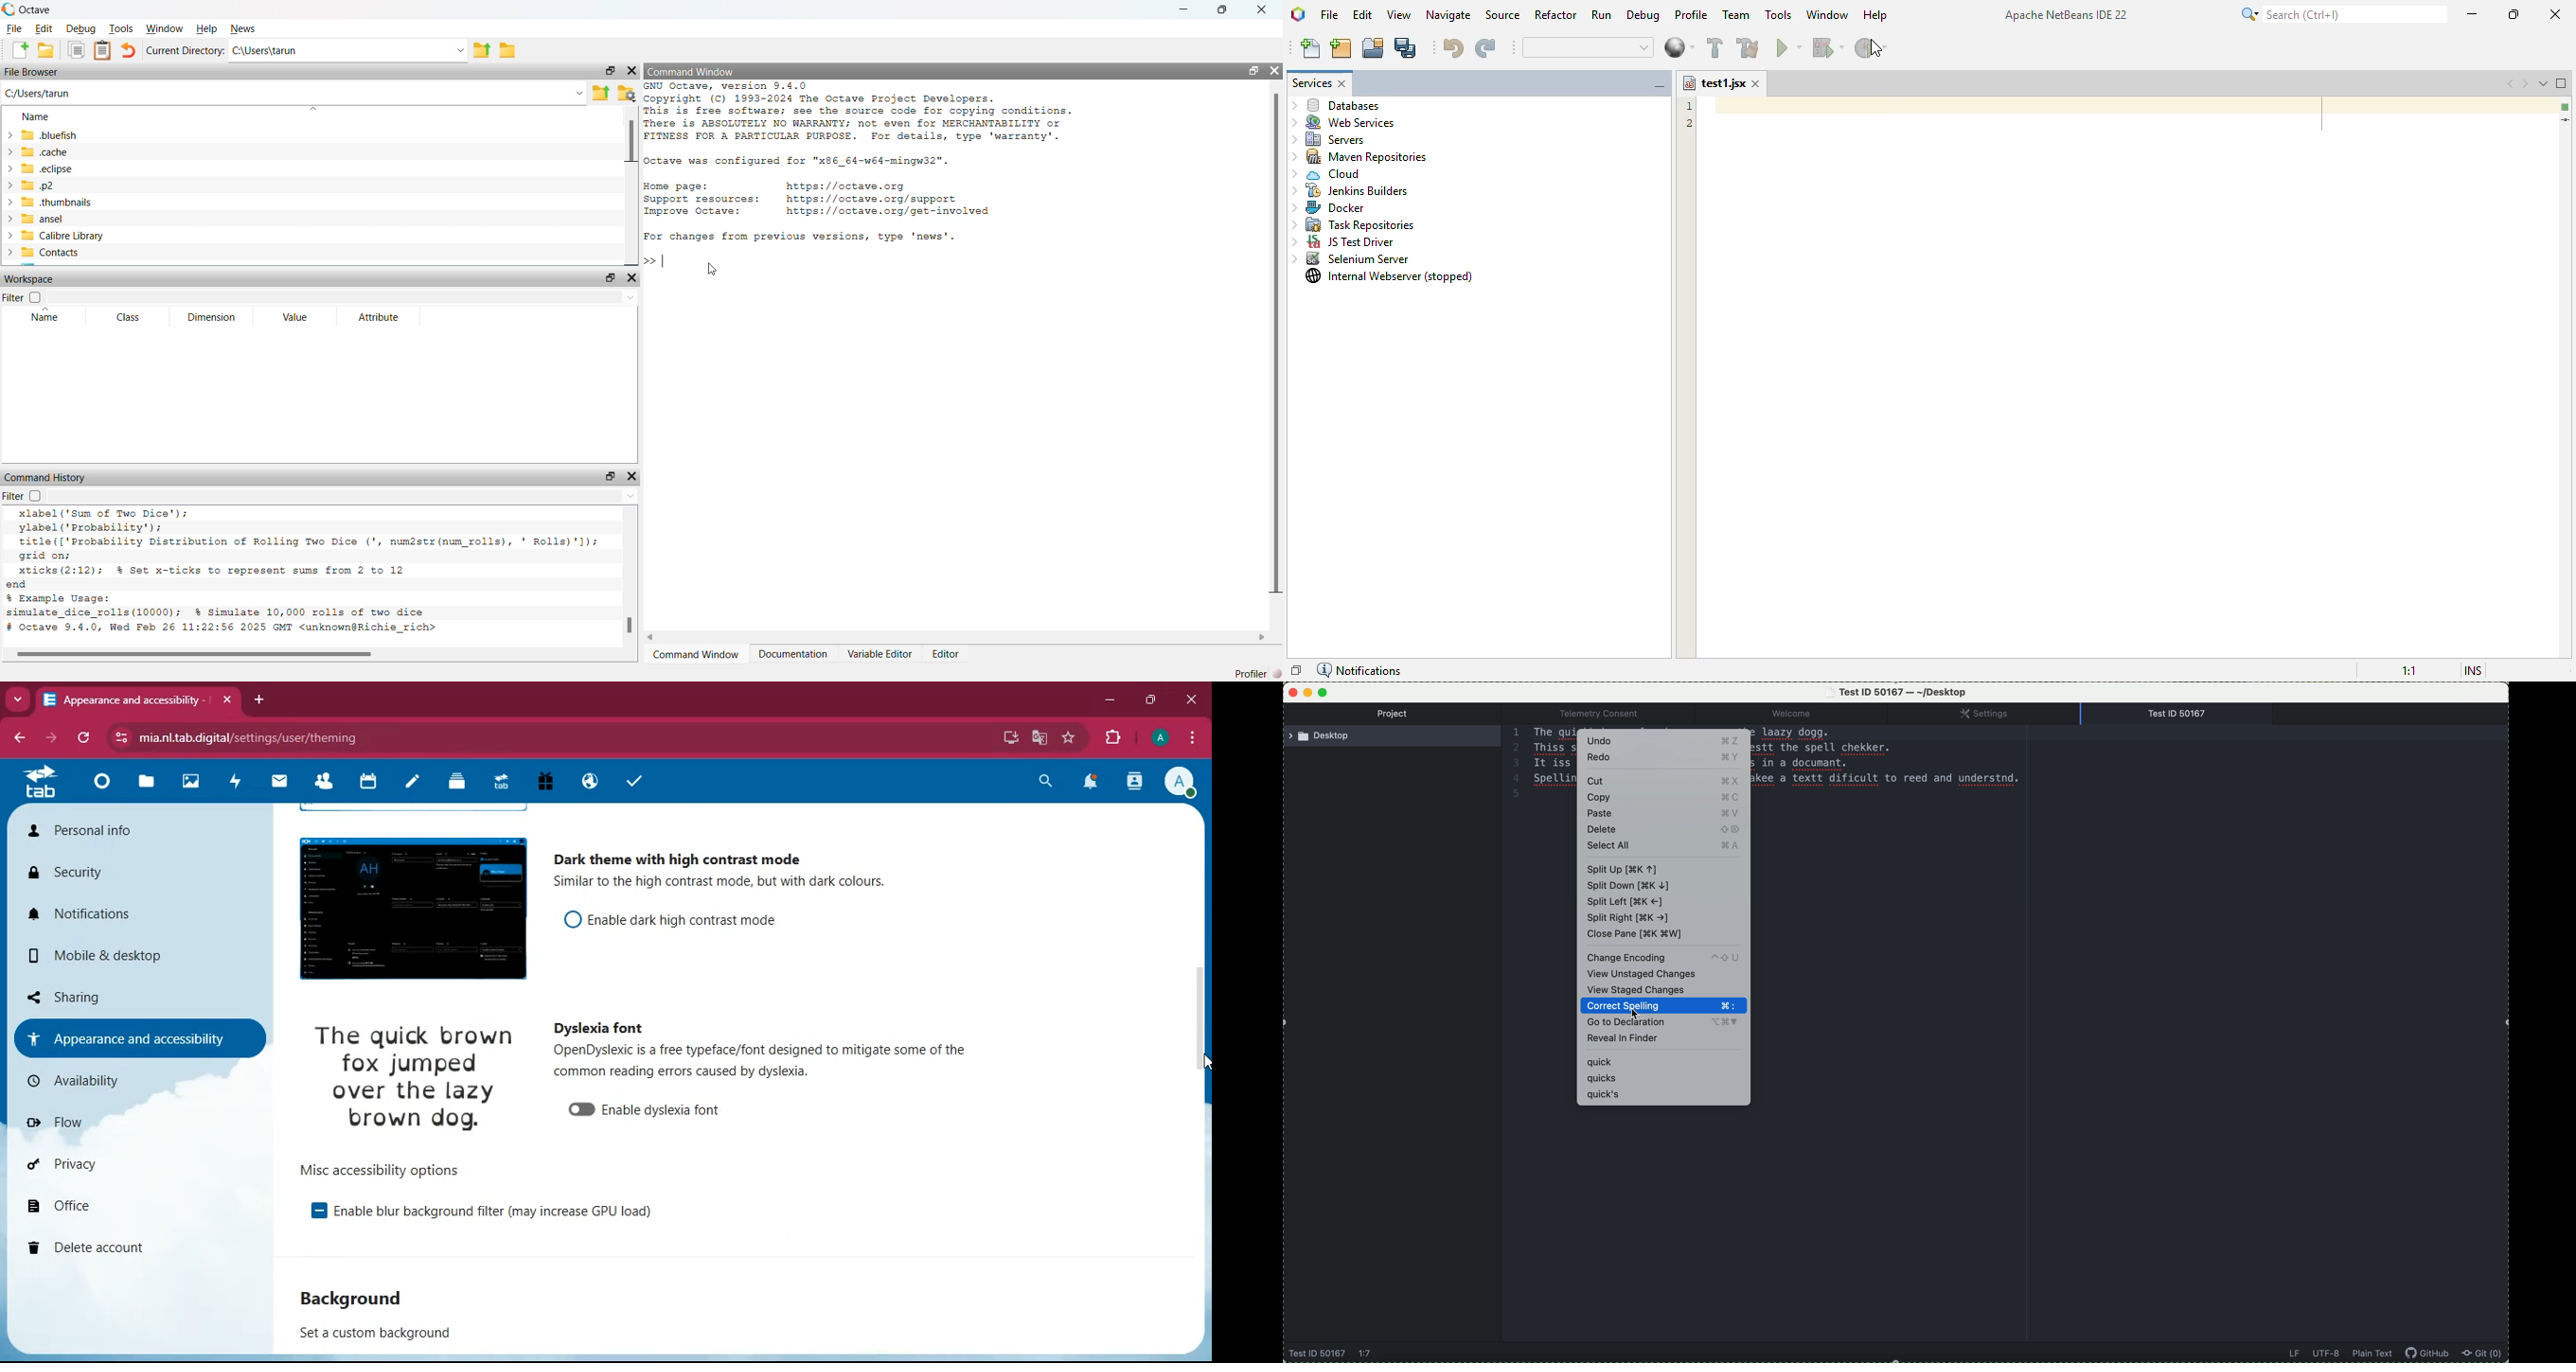  Describe the element at coordinates (1604, 1079) in the screenshot. I see `quicks` at that location.